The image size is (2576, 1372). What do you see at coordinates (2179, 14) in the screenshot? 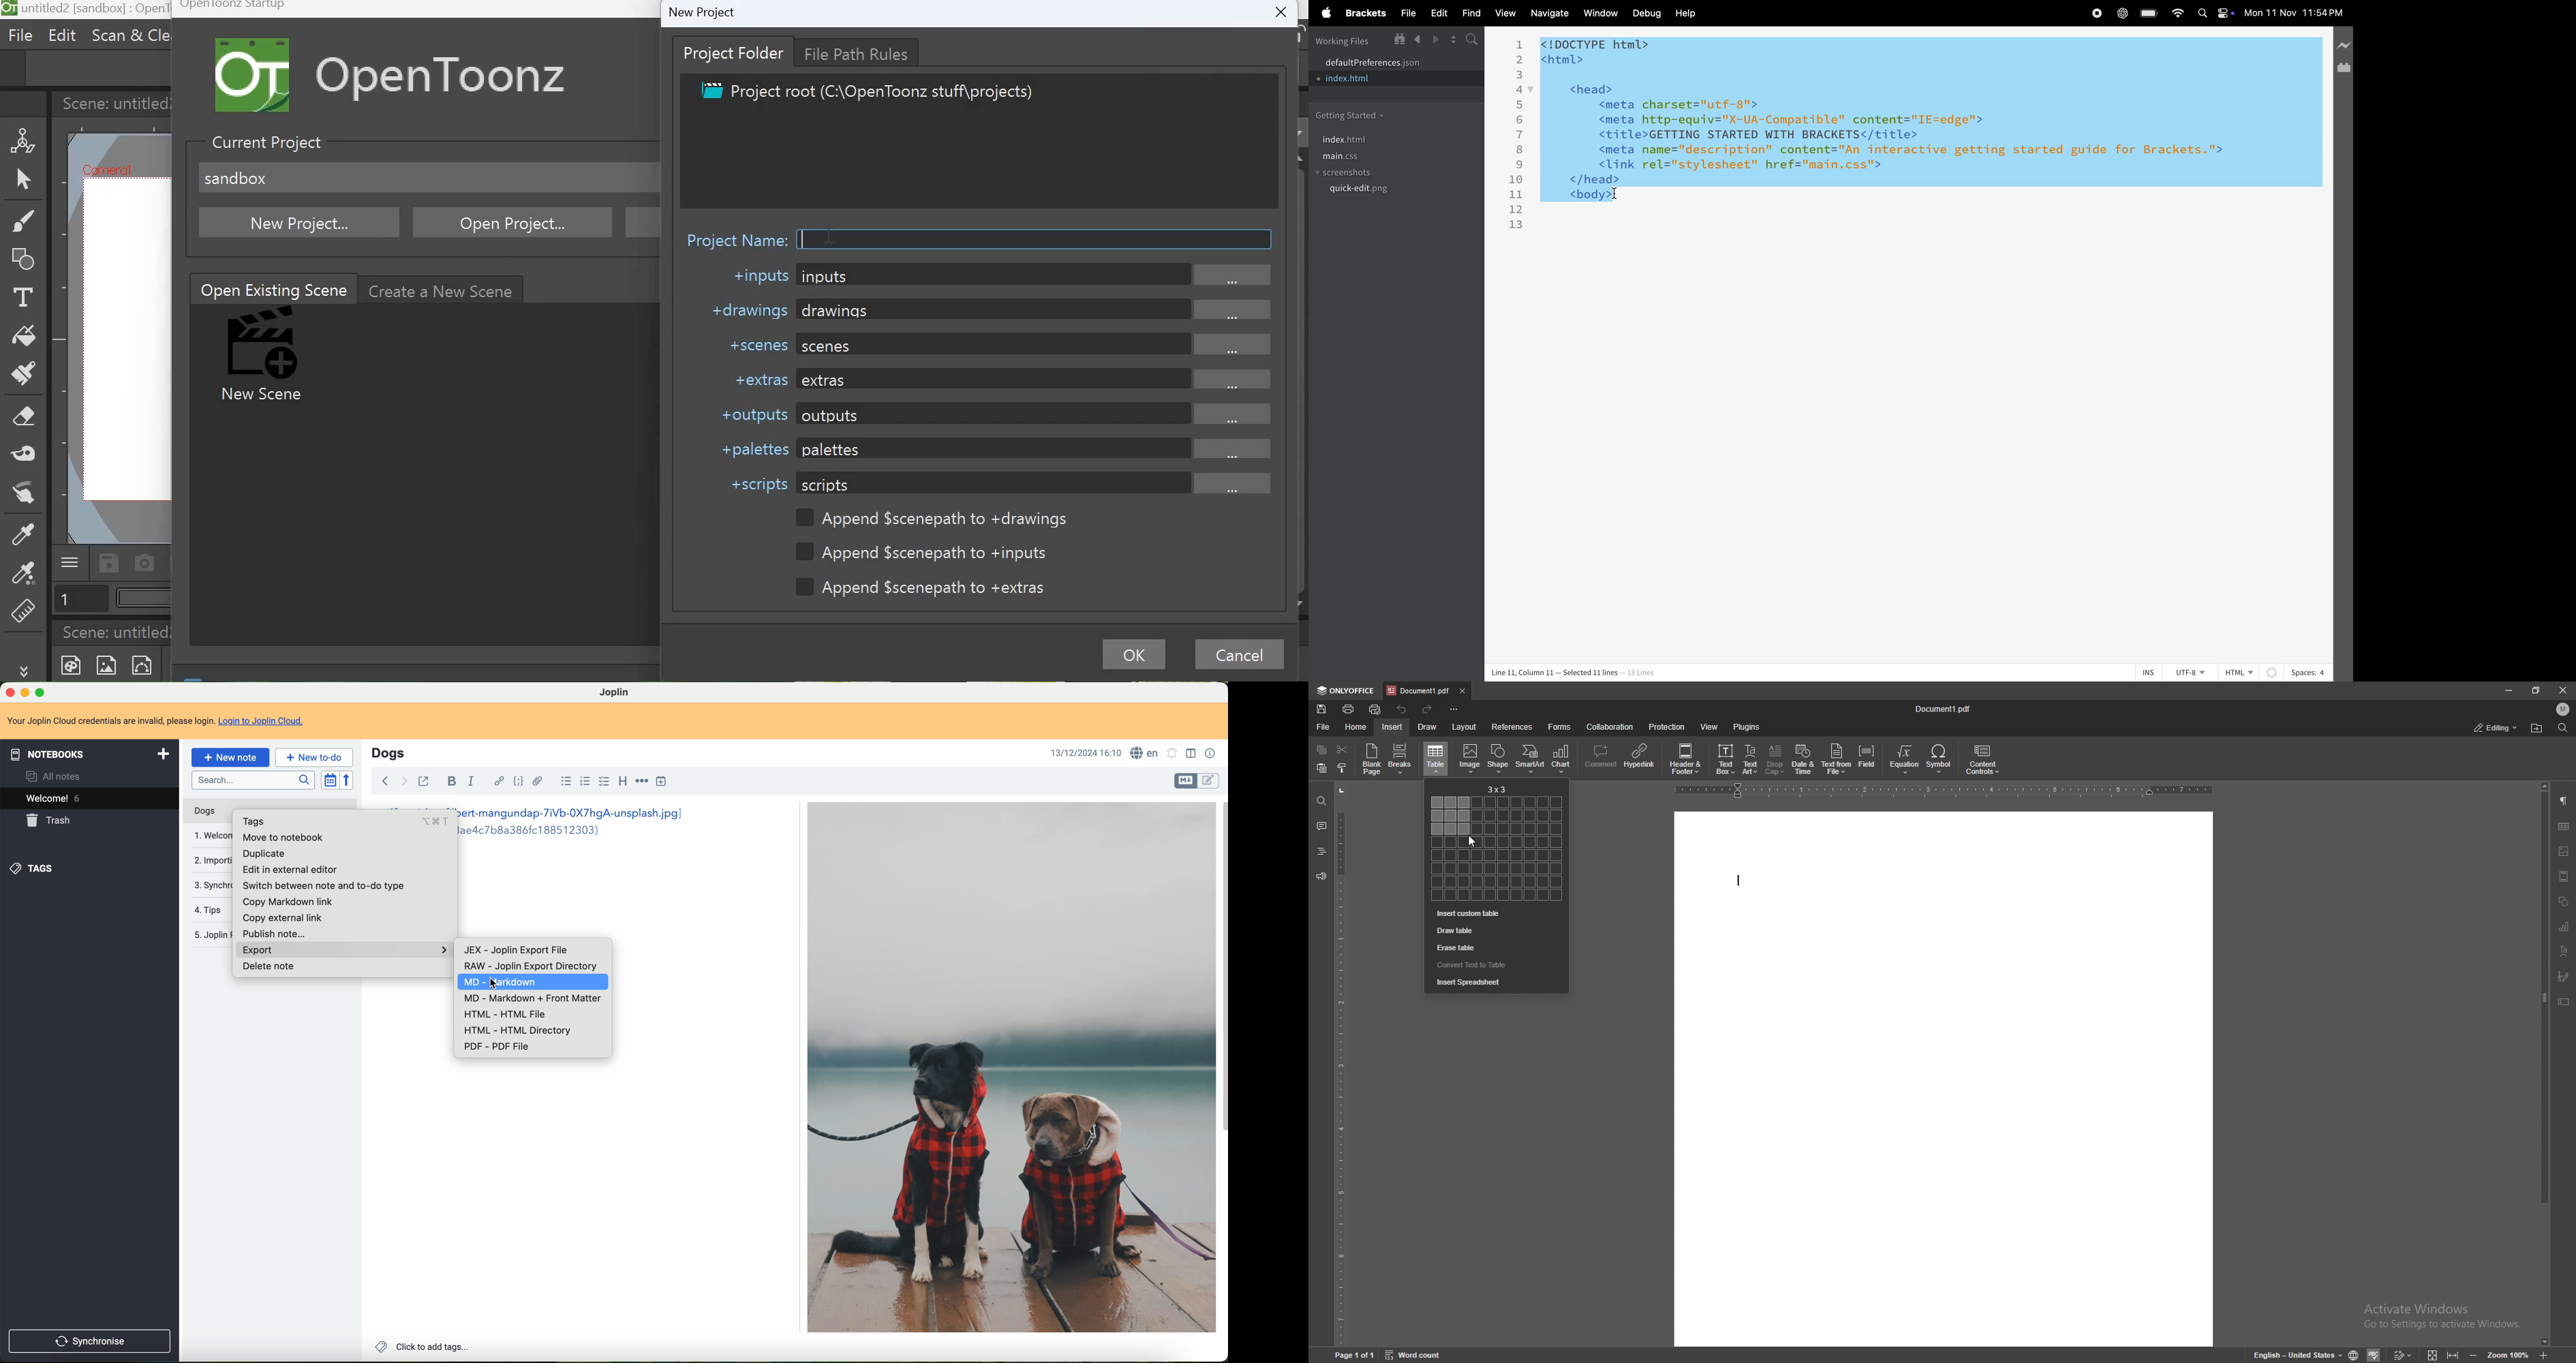
I see `wifi` at bounding box center [2179, 14].